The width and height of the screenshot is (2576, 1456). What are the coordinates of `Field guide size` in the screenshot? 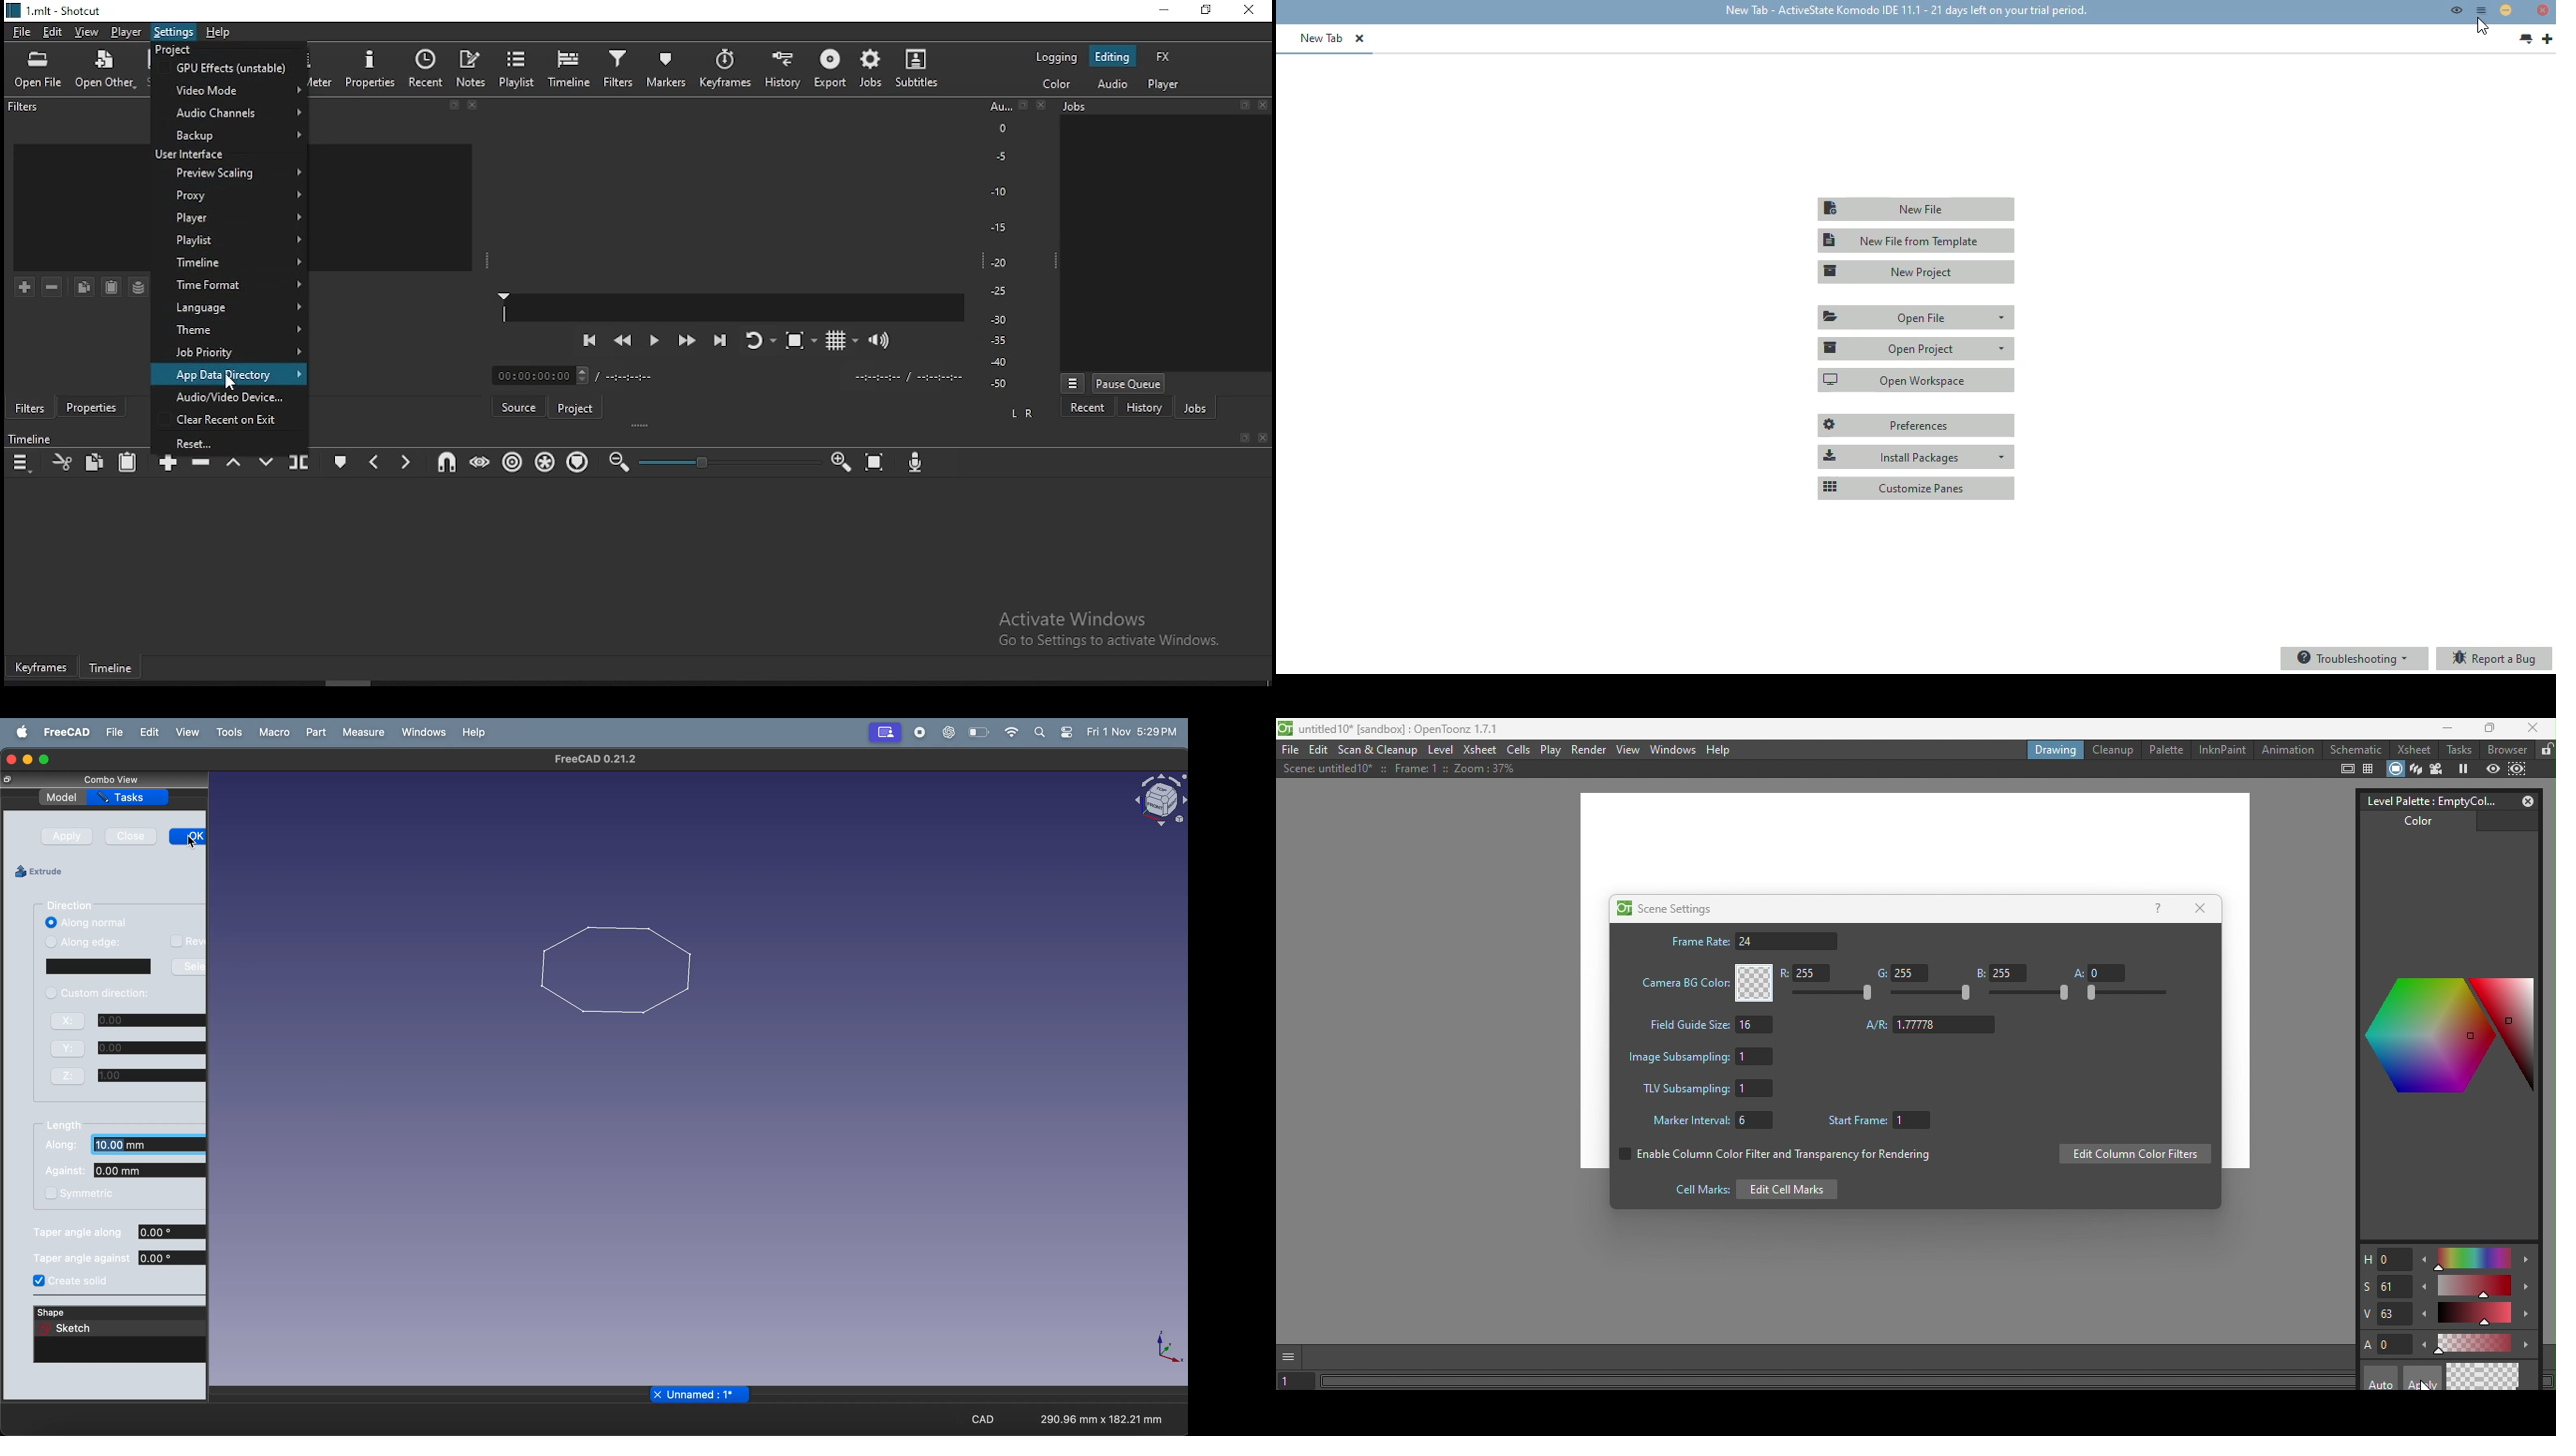 It's located at (1708, 1027).